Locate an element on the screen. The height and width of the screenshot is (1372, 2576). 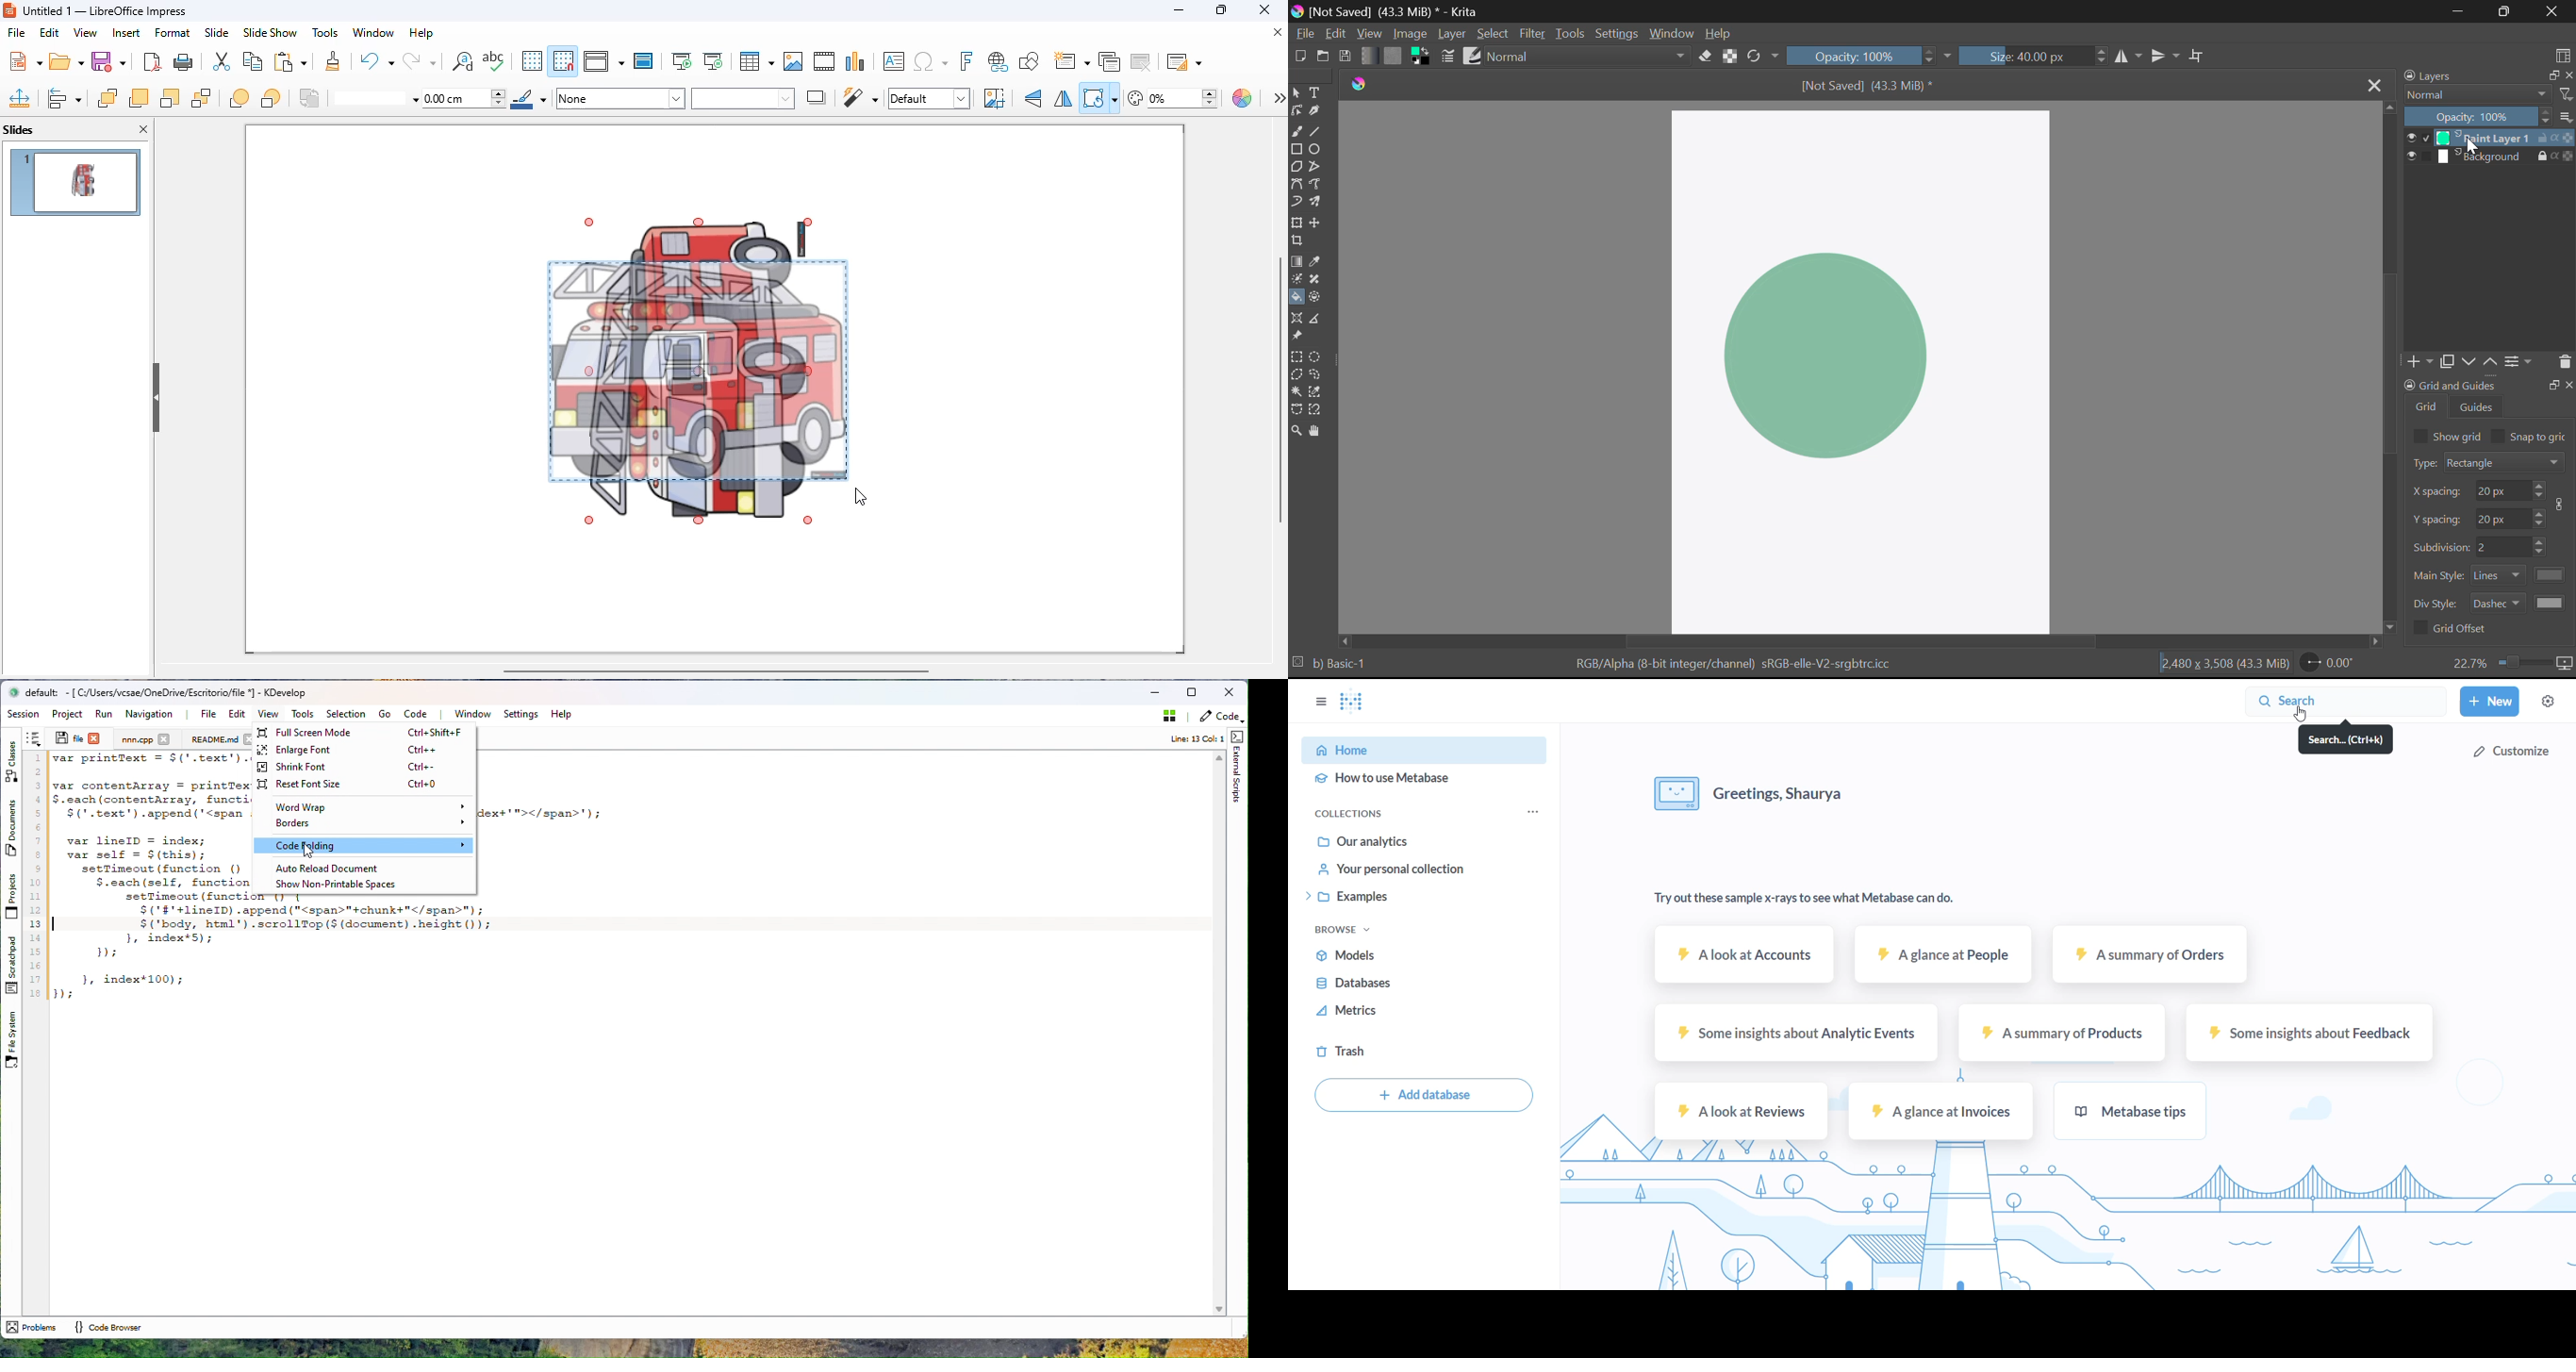
Window Title is located at coordinates (1386, 11).